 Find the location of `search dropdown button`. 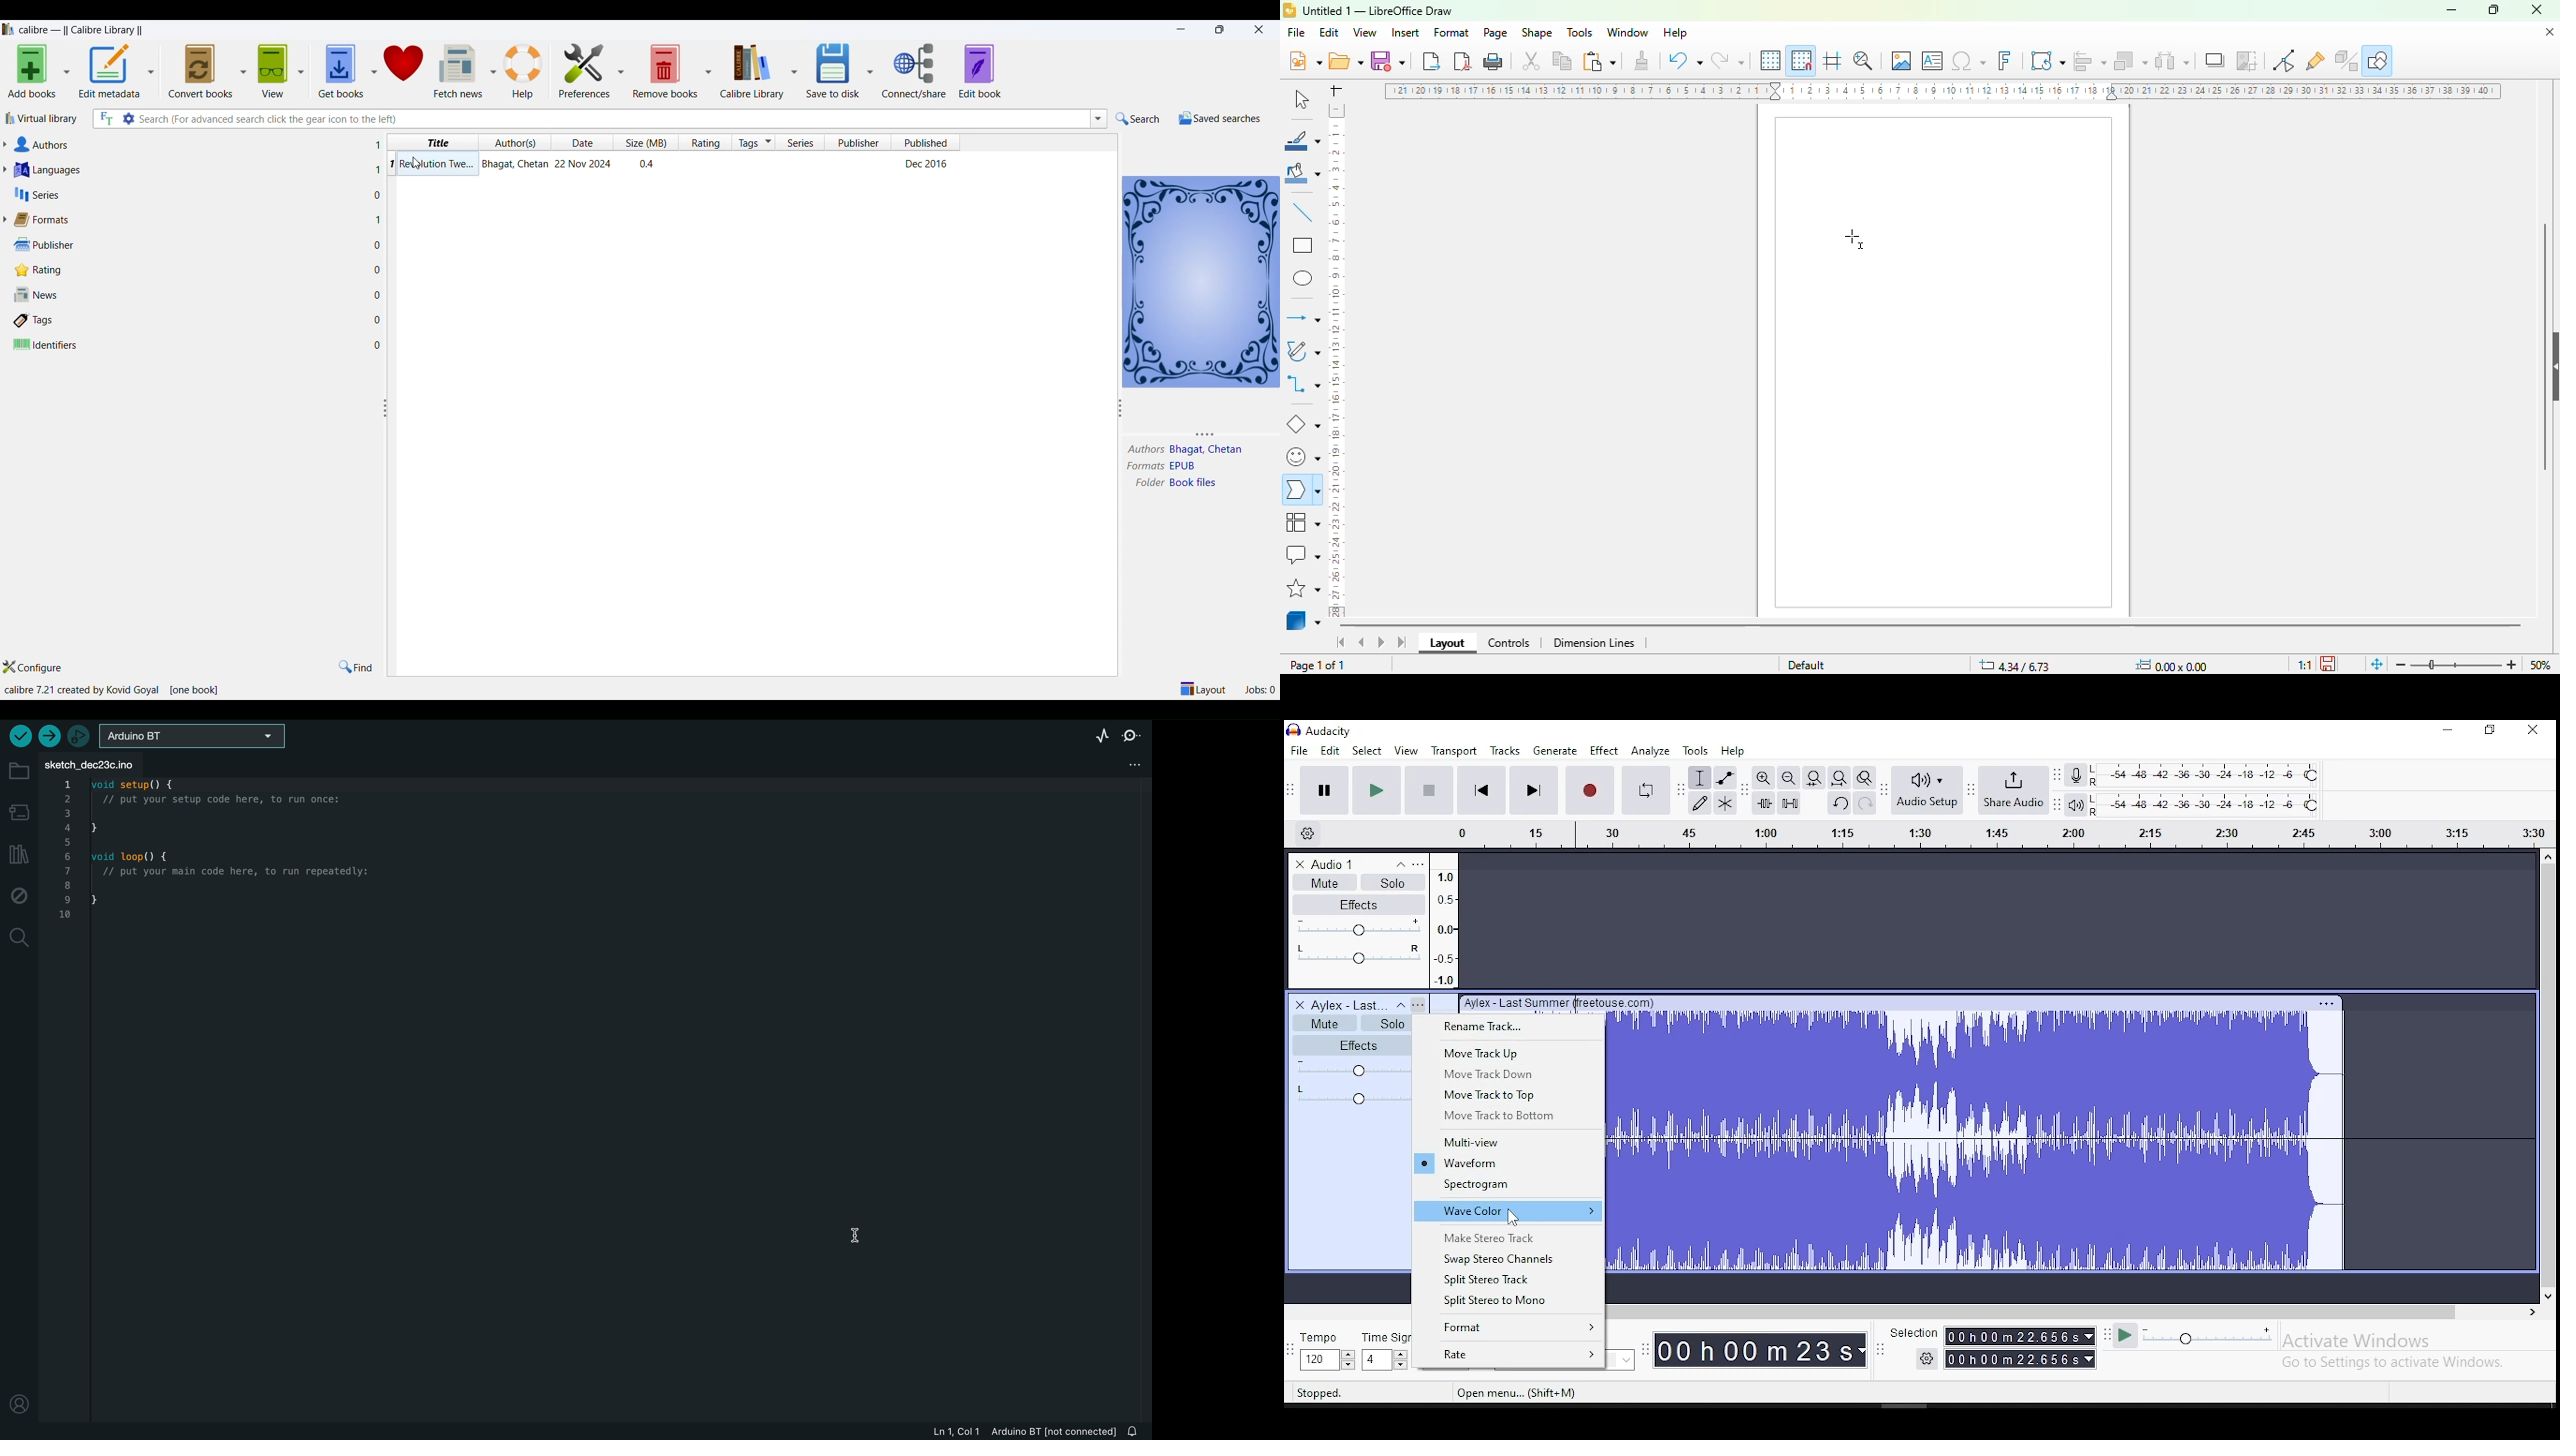

search dropdown button is located at coordinates (1099, 119).